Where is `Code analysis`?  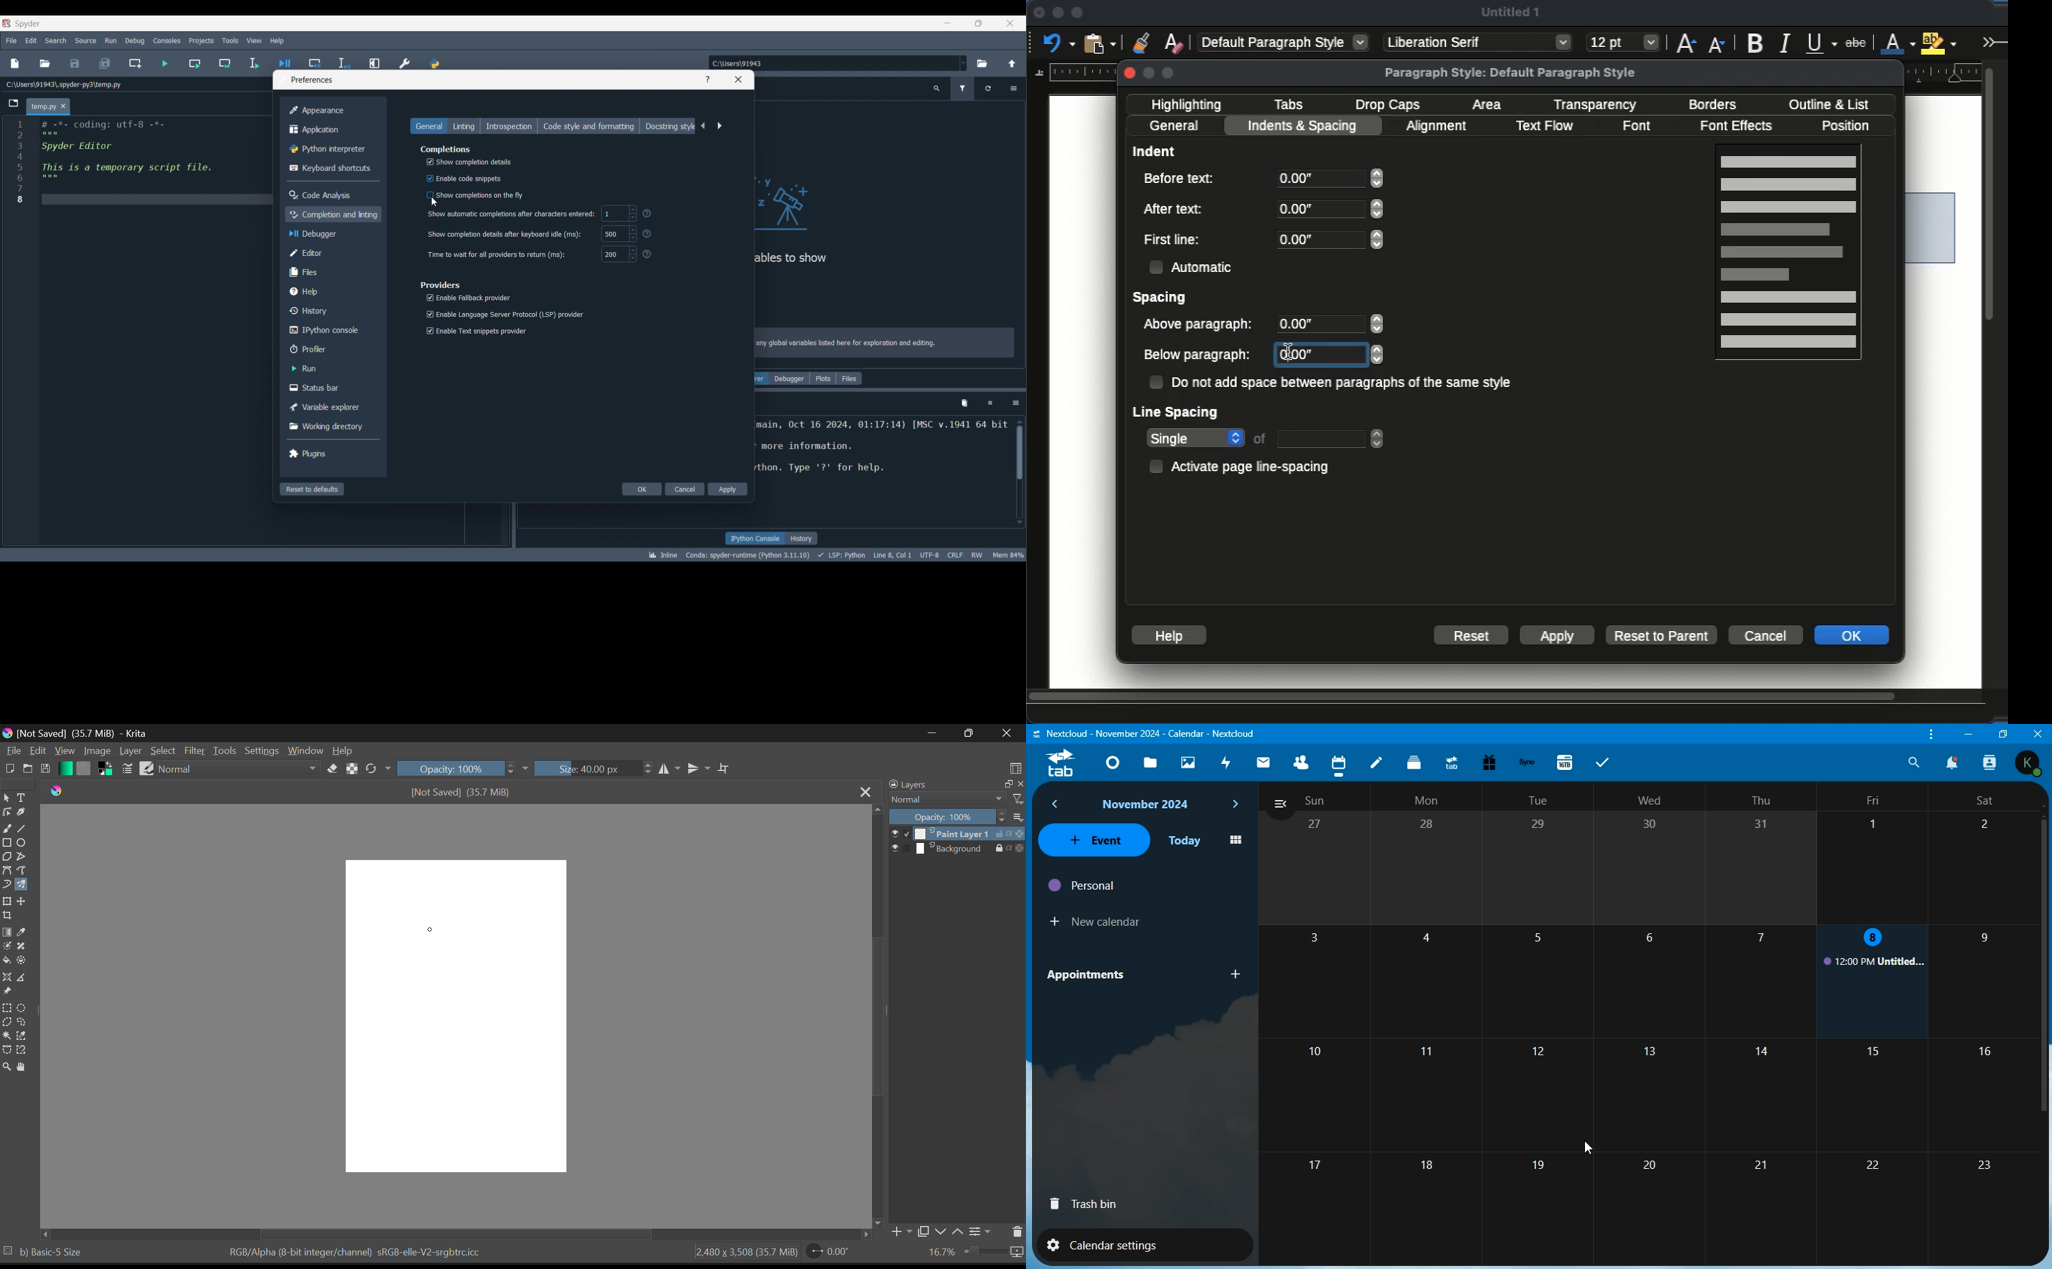 Code analysis is located at coordinates (330, 195).